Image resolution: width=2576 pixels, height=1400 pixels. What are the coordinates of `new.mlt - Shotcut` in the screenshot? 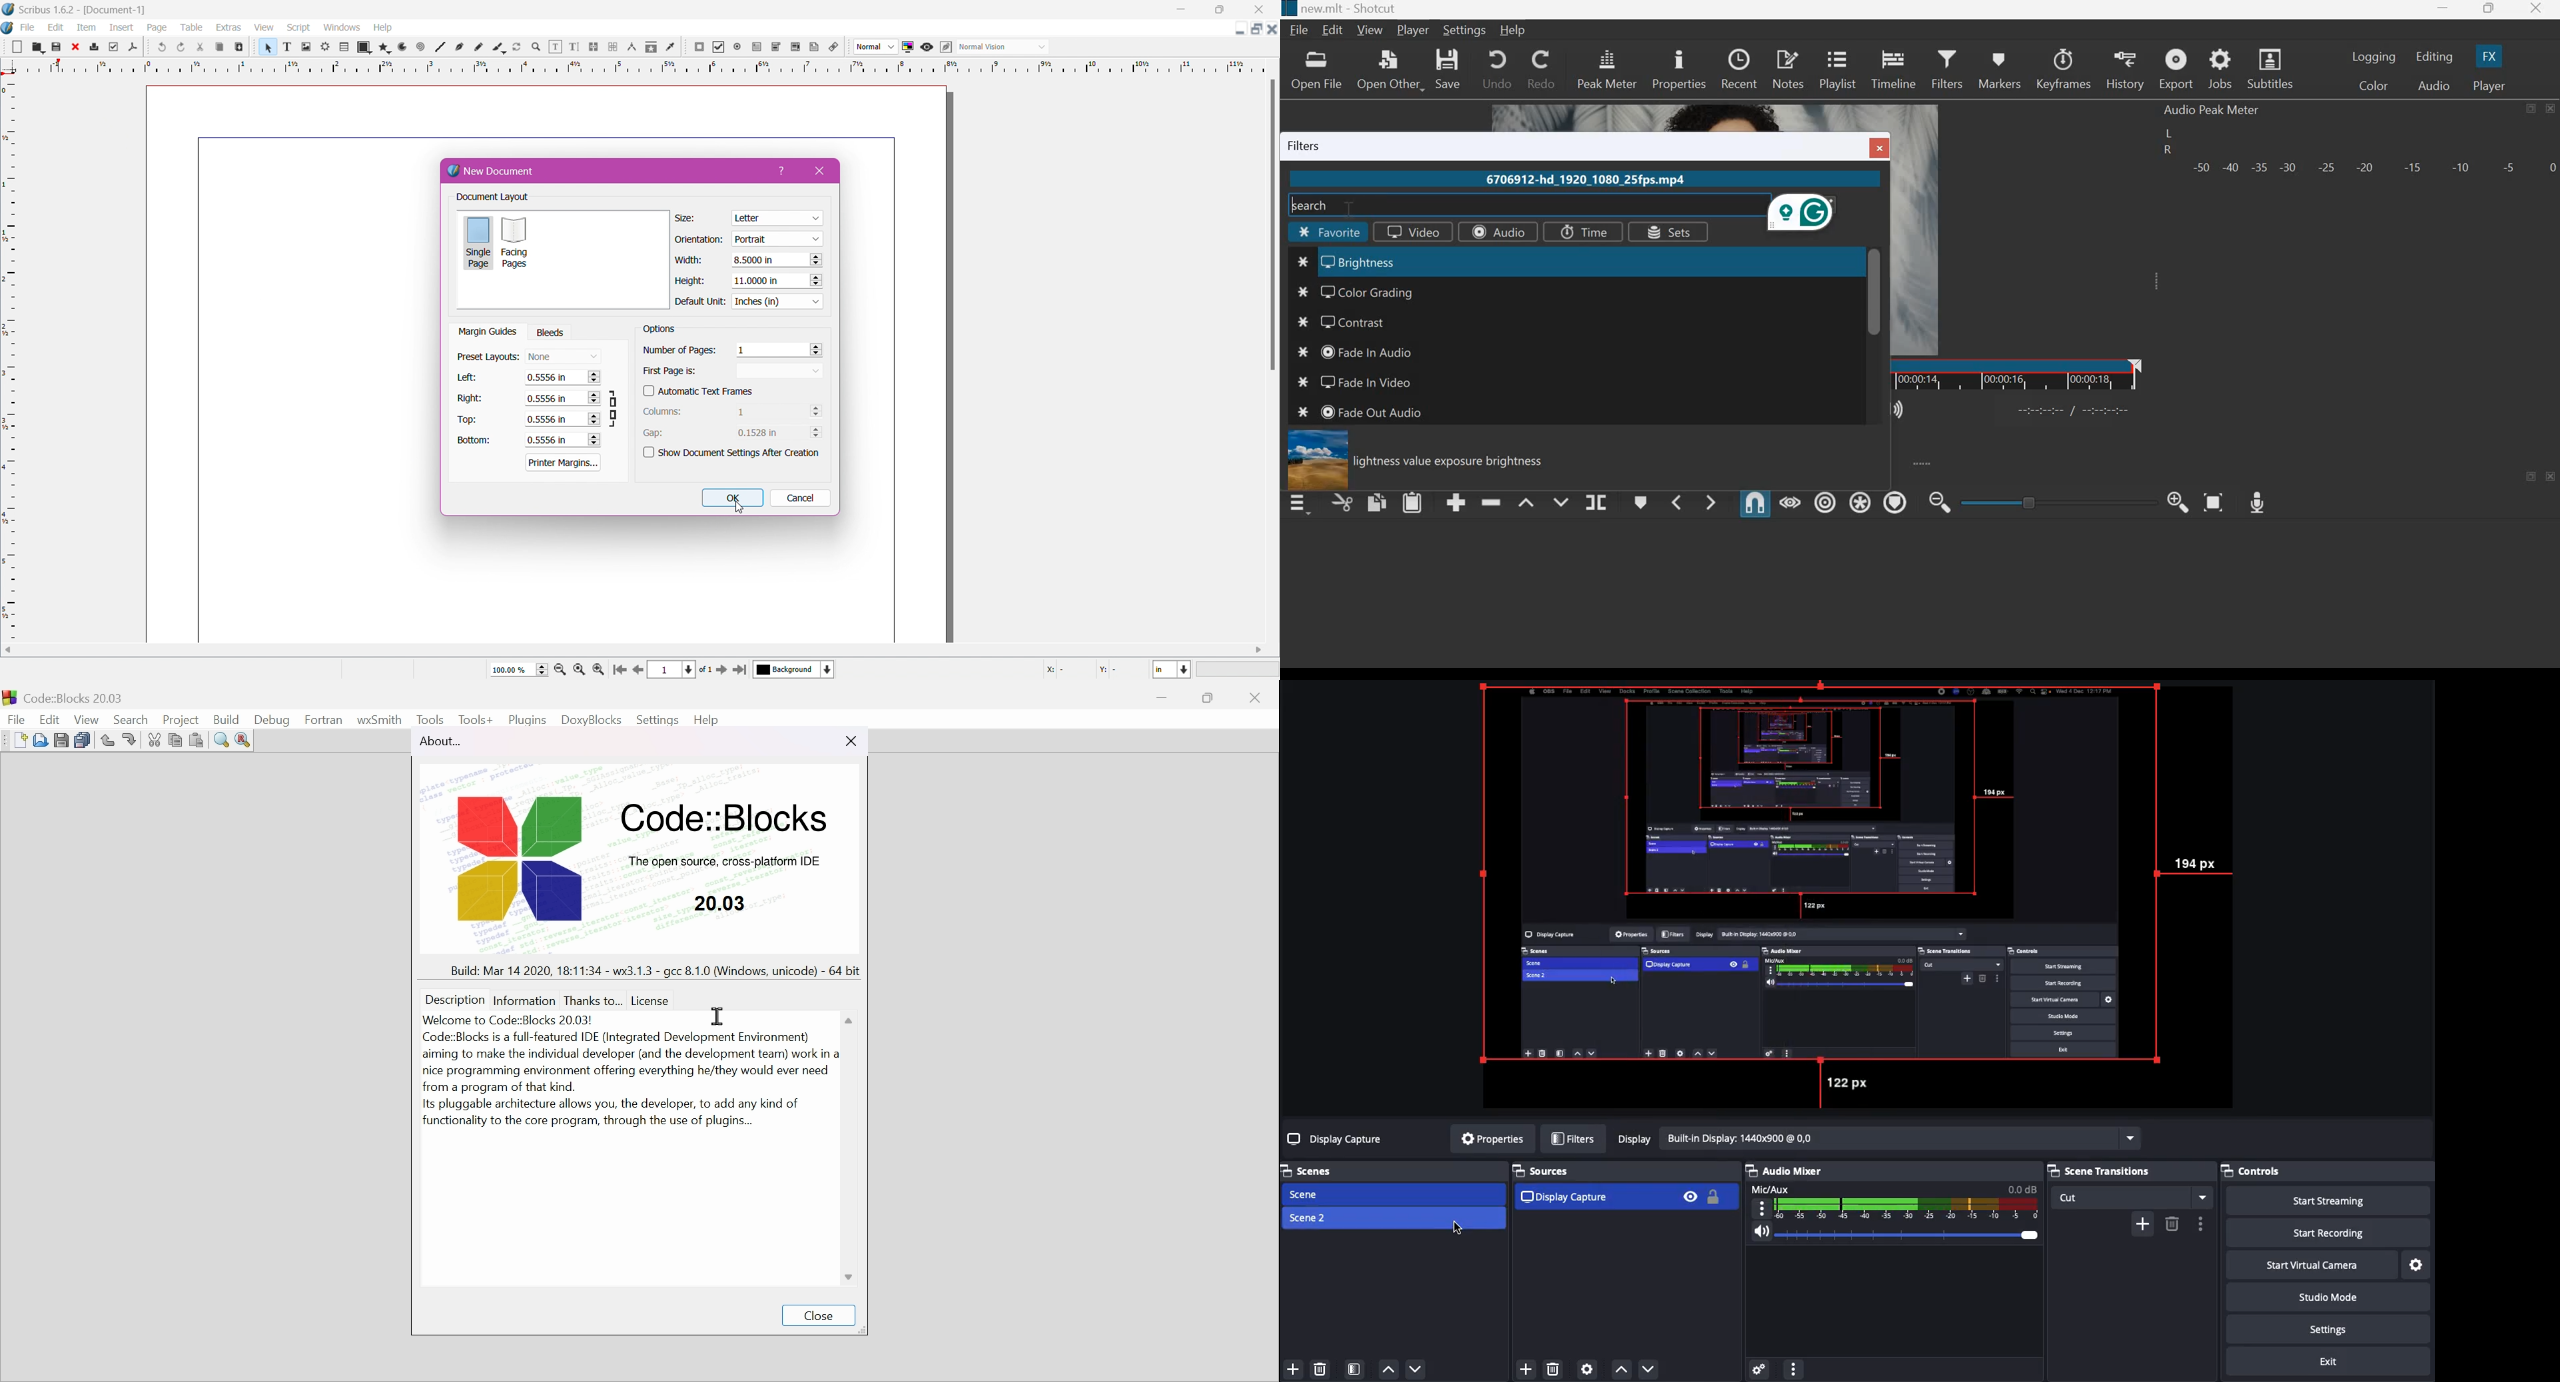 It's located at (1355, 9).